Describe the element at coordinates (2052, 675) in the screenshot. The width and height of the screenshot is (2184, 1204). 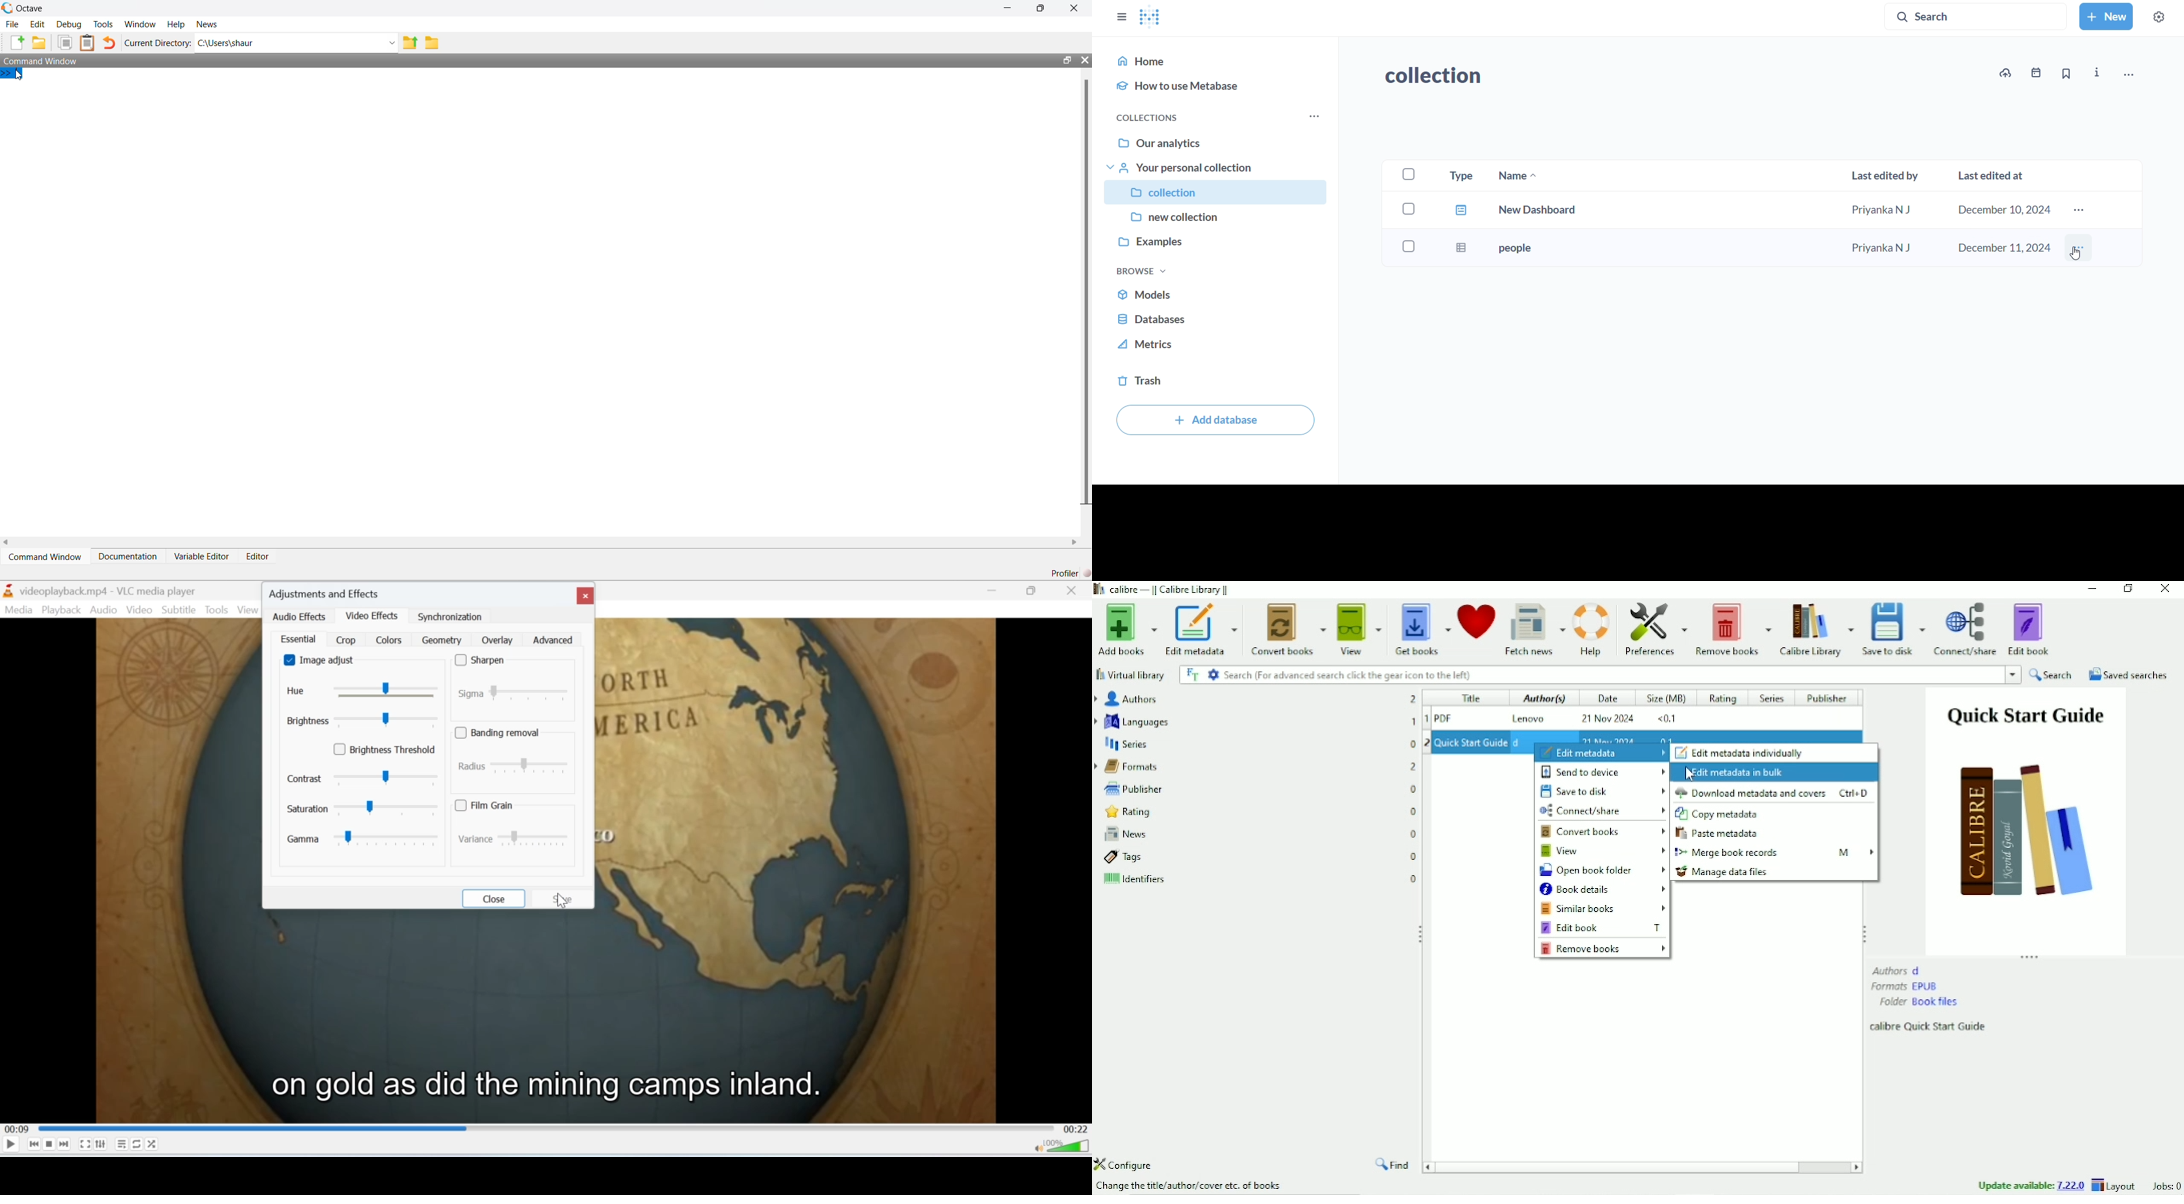
I see `Search` at that location.